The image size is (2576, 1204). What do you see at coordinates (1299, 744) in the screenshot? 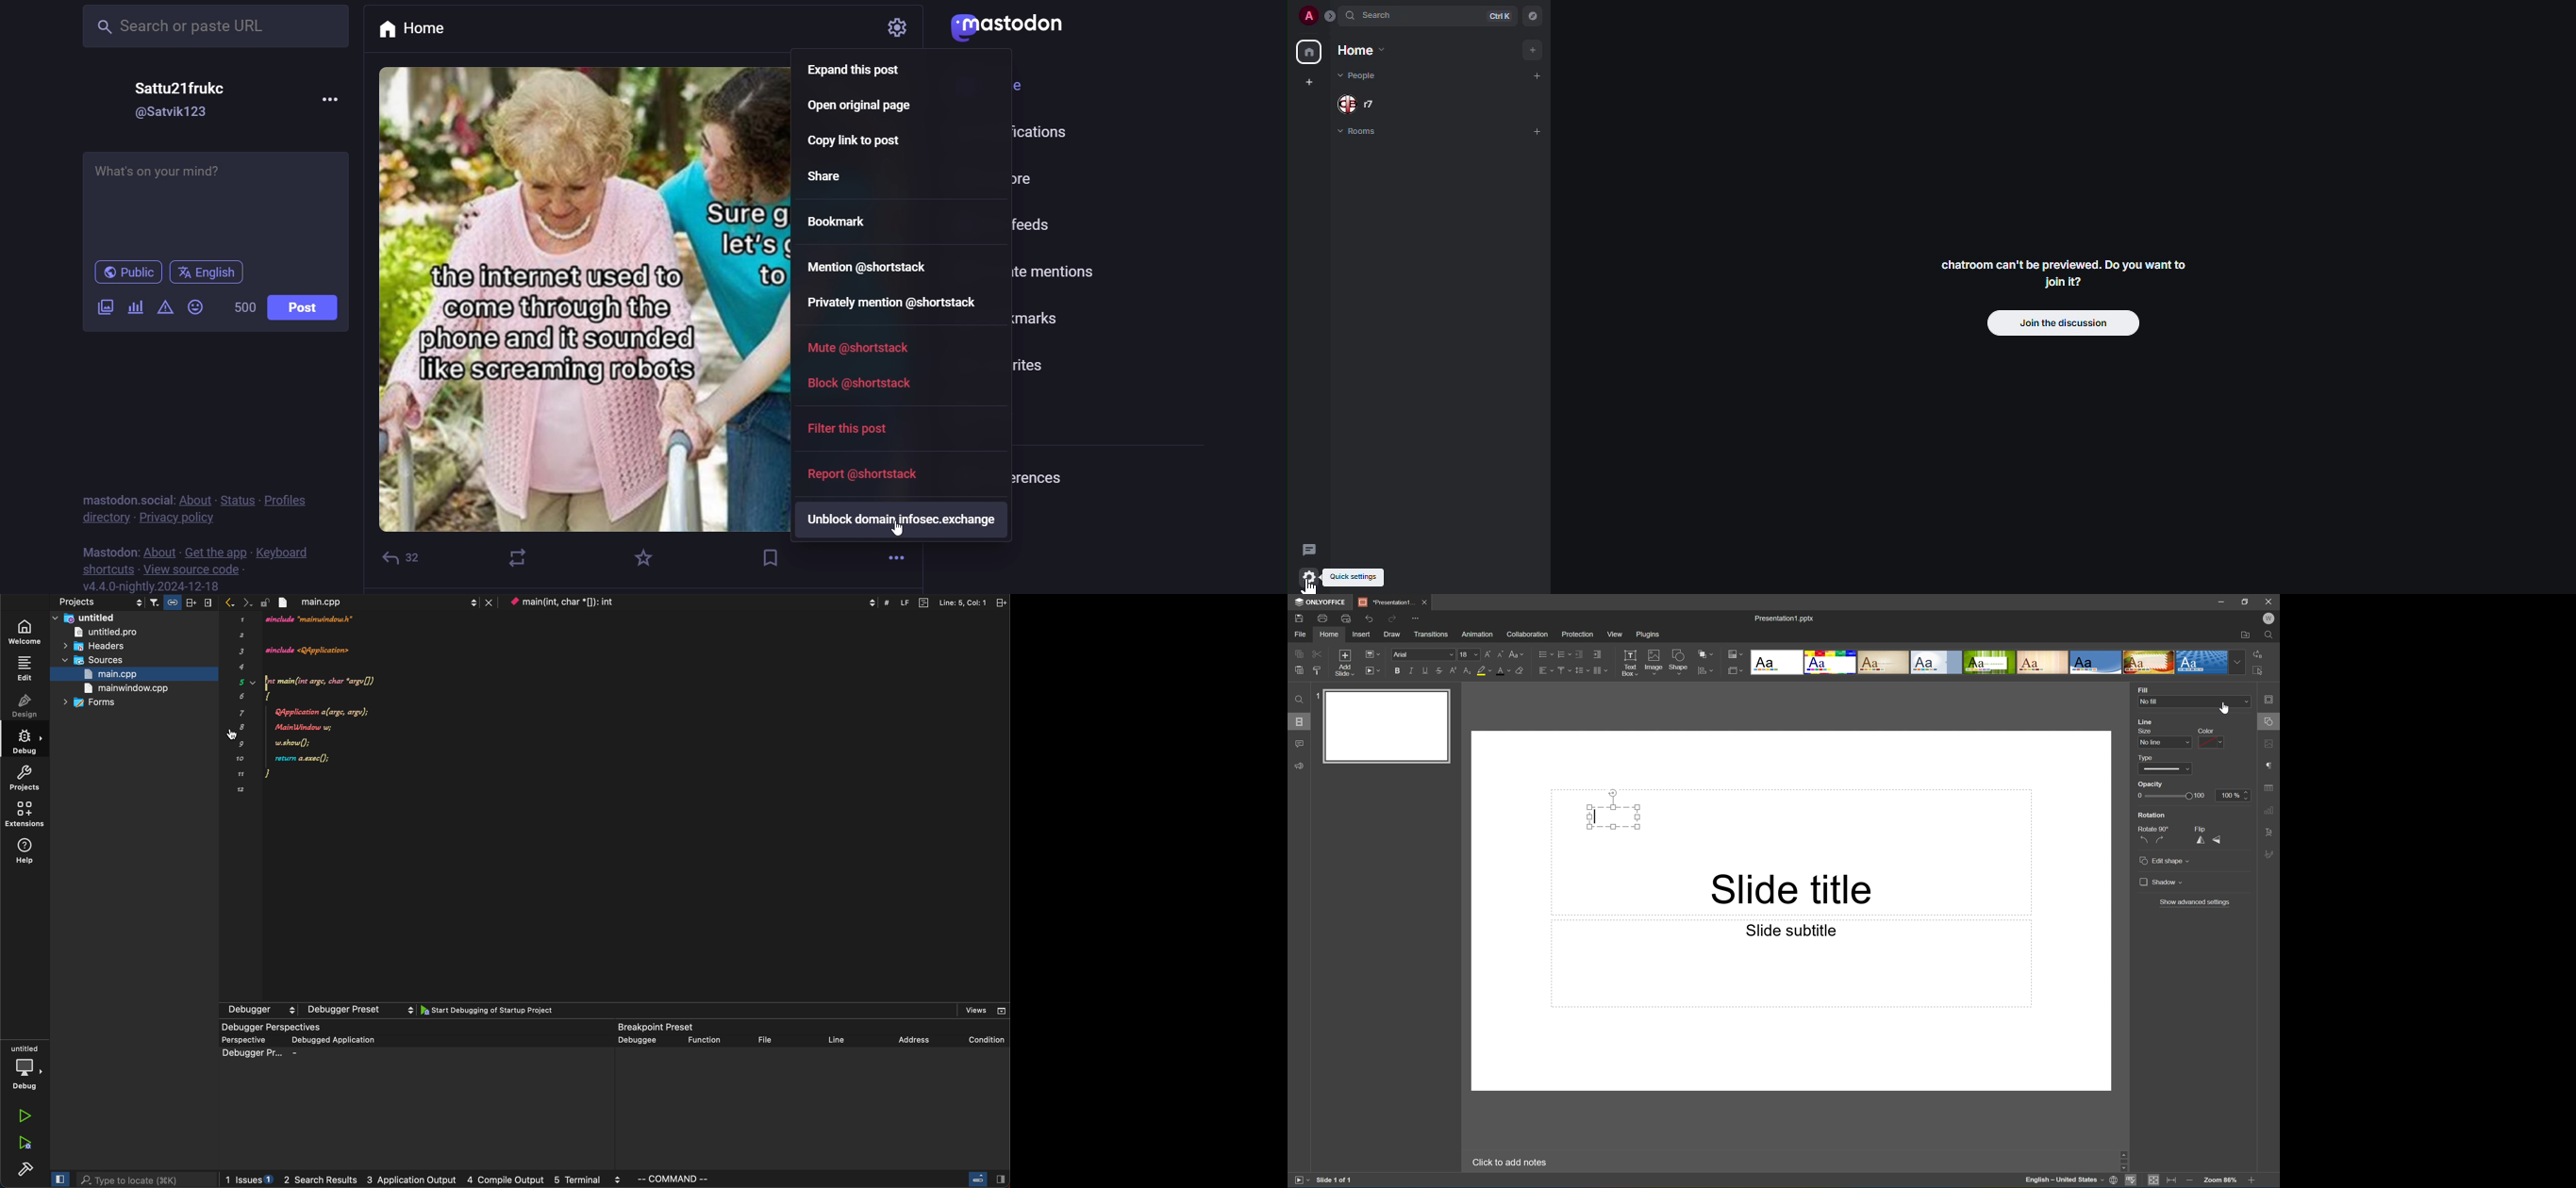
I see `Comments` at bounding box center [1299, 744].